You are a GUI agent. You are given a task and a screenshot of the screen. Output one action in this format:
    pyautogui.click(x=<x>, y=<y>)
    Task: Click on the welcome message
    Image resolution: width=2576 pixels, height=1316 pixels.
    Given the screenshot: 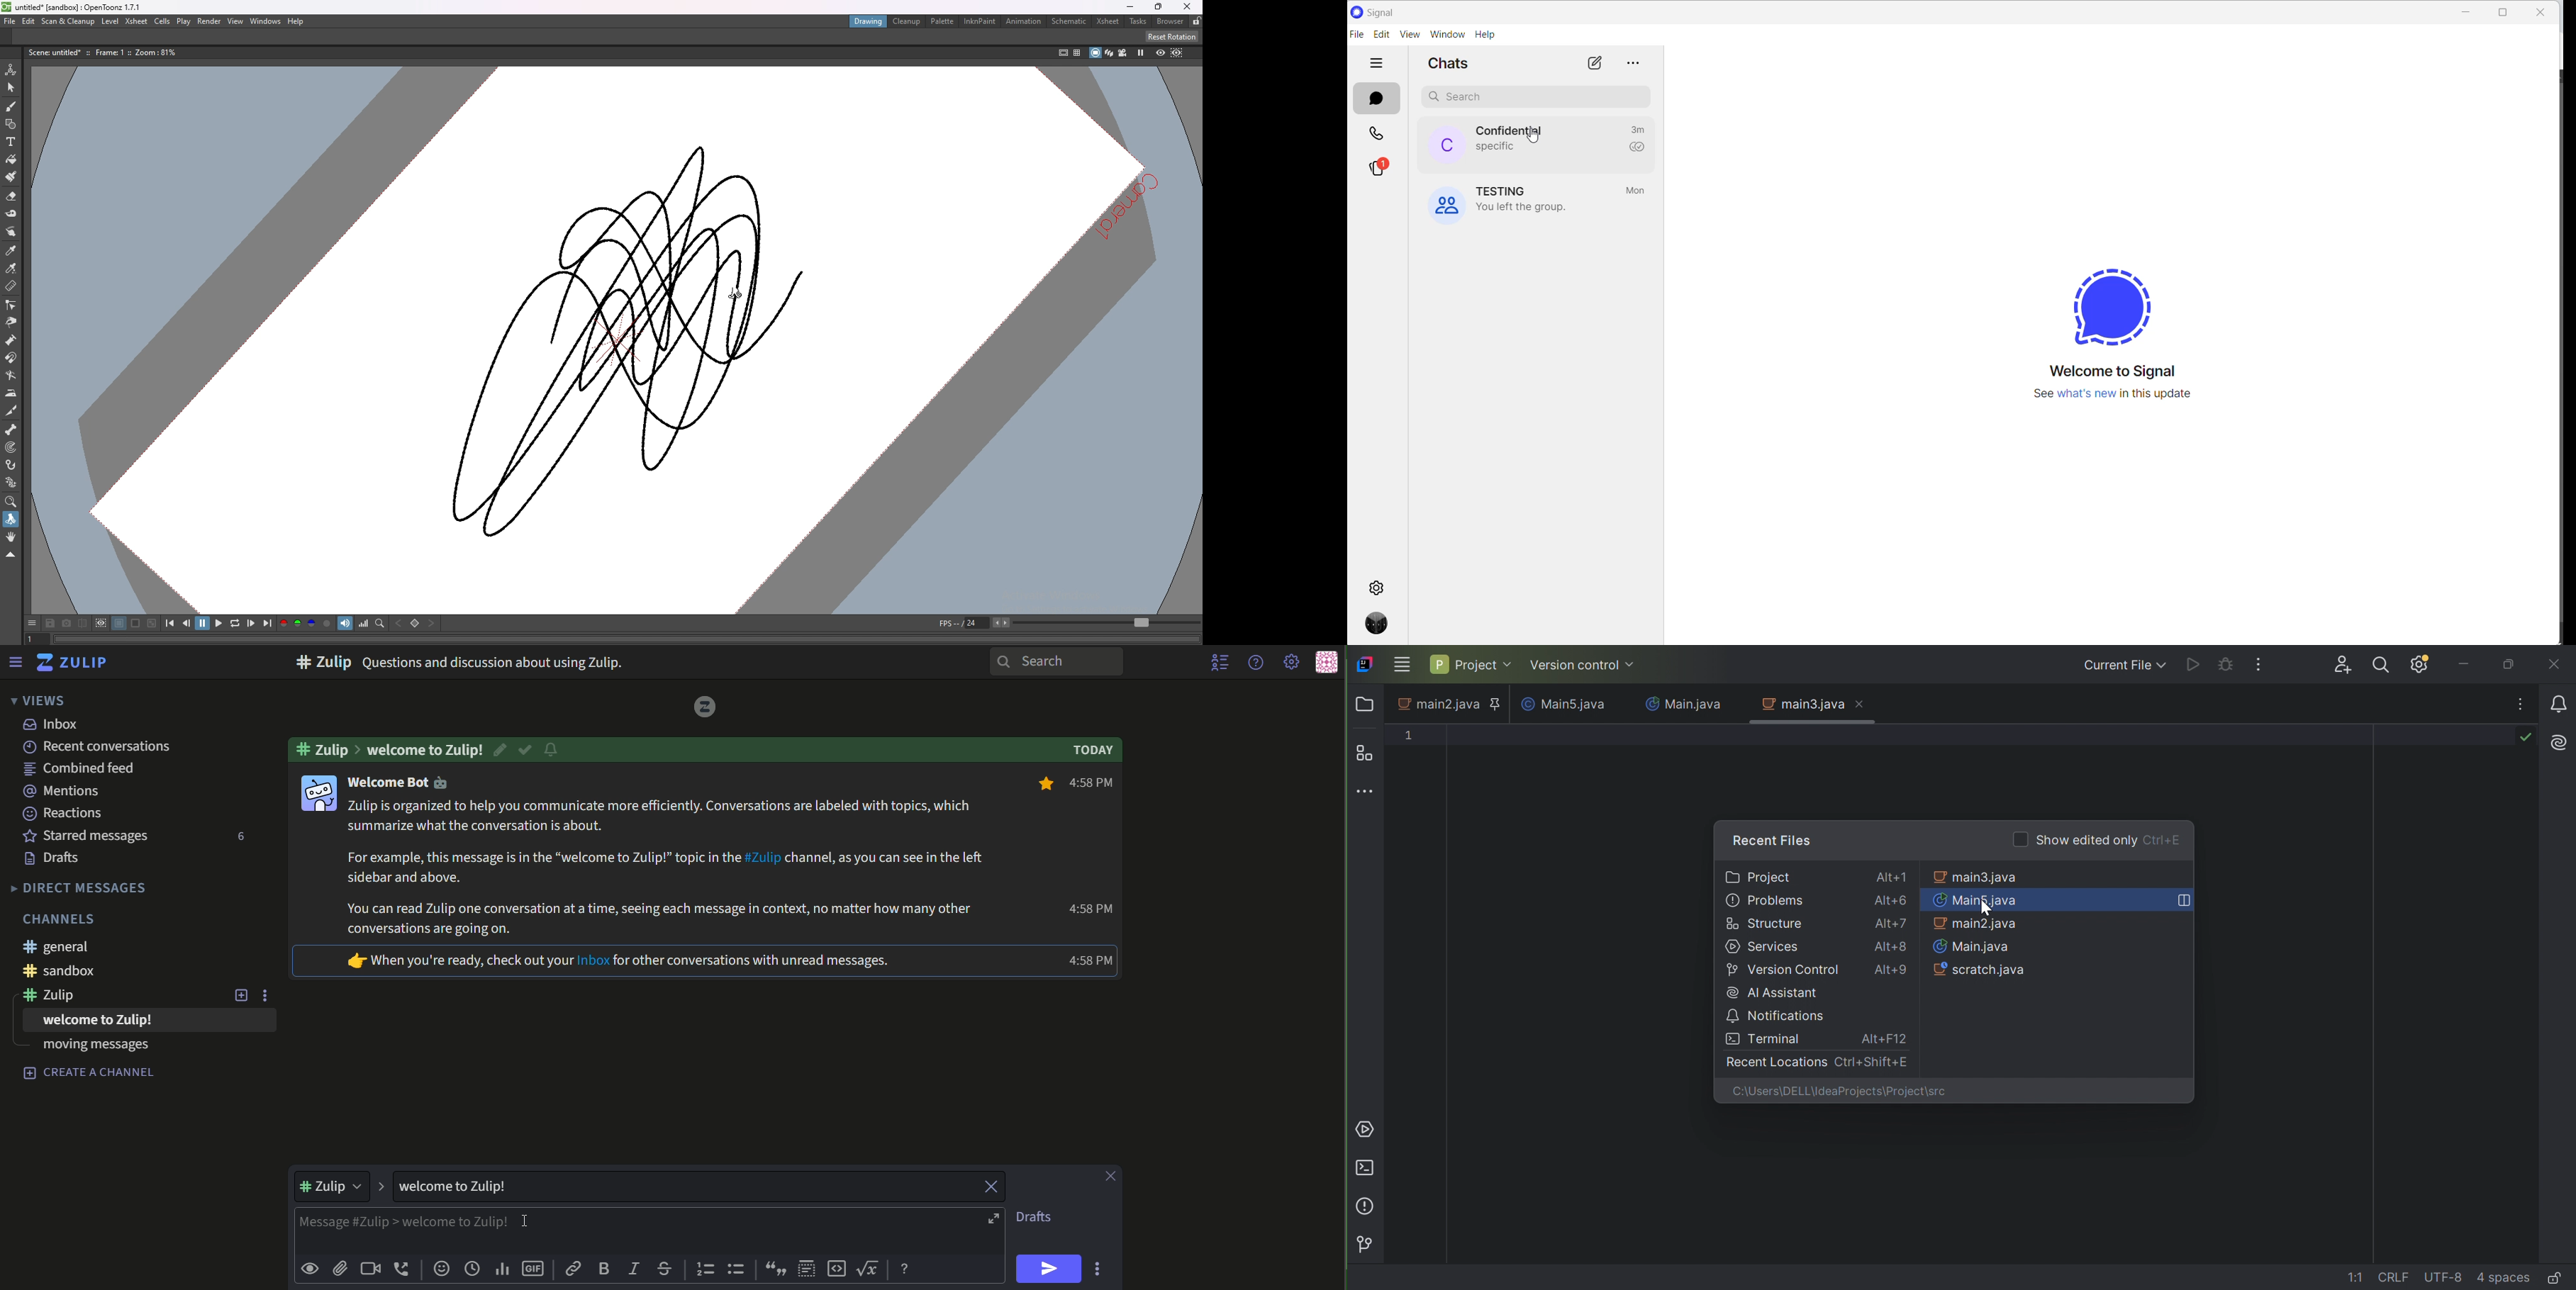 What is the action you would take?
    pyautogui.click(x=2120, y=370)
    